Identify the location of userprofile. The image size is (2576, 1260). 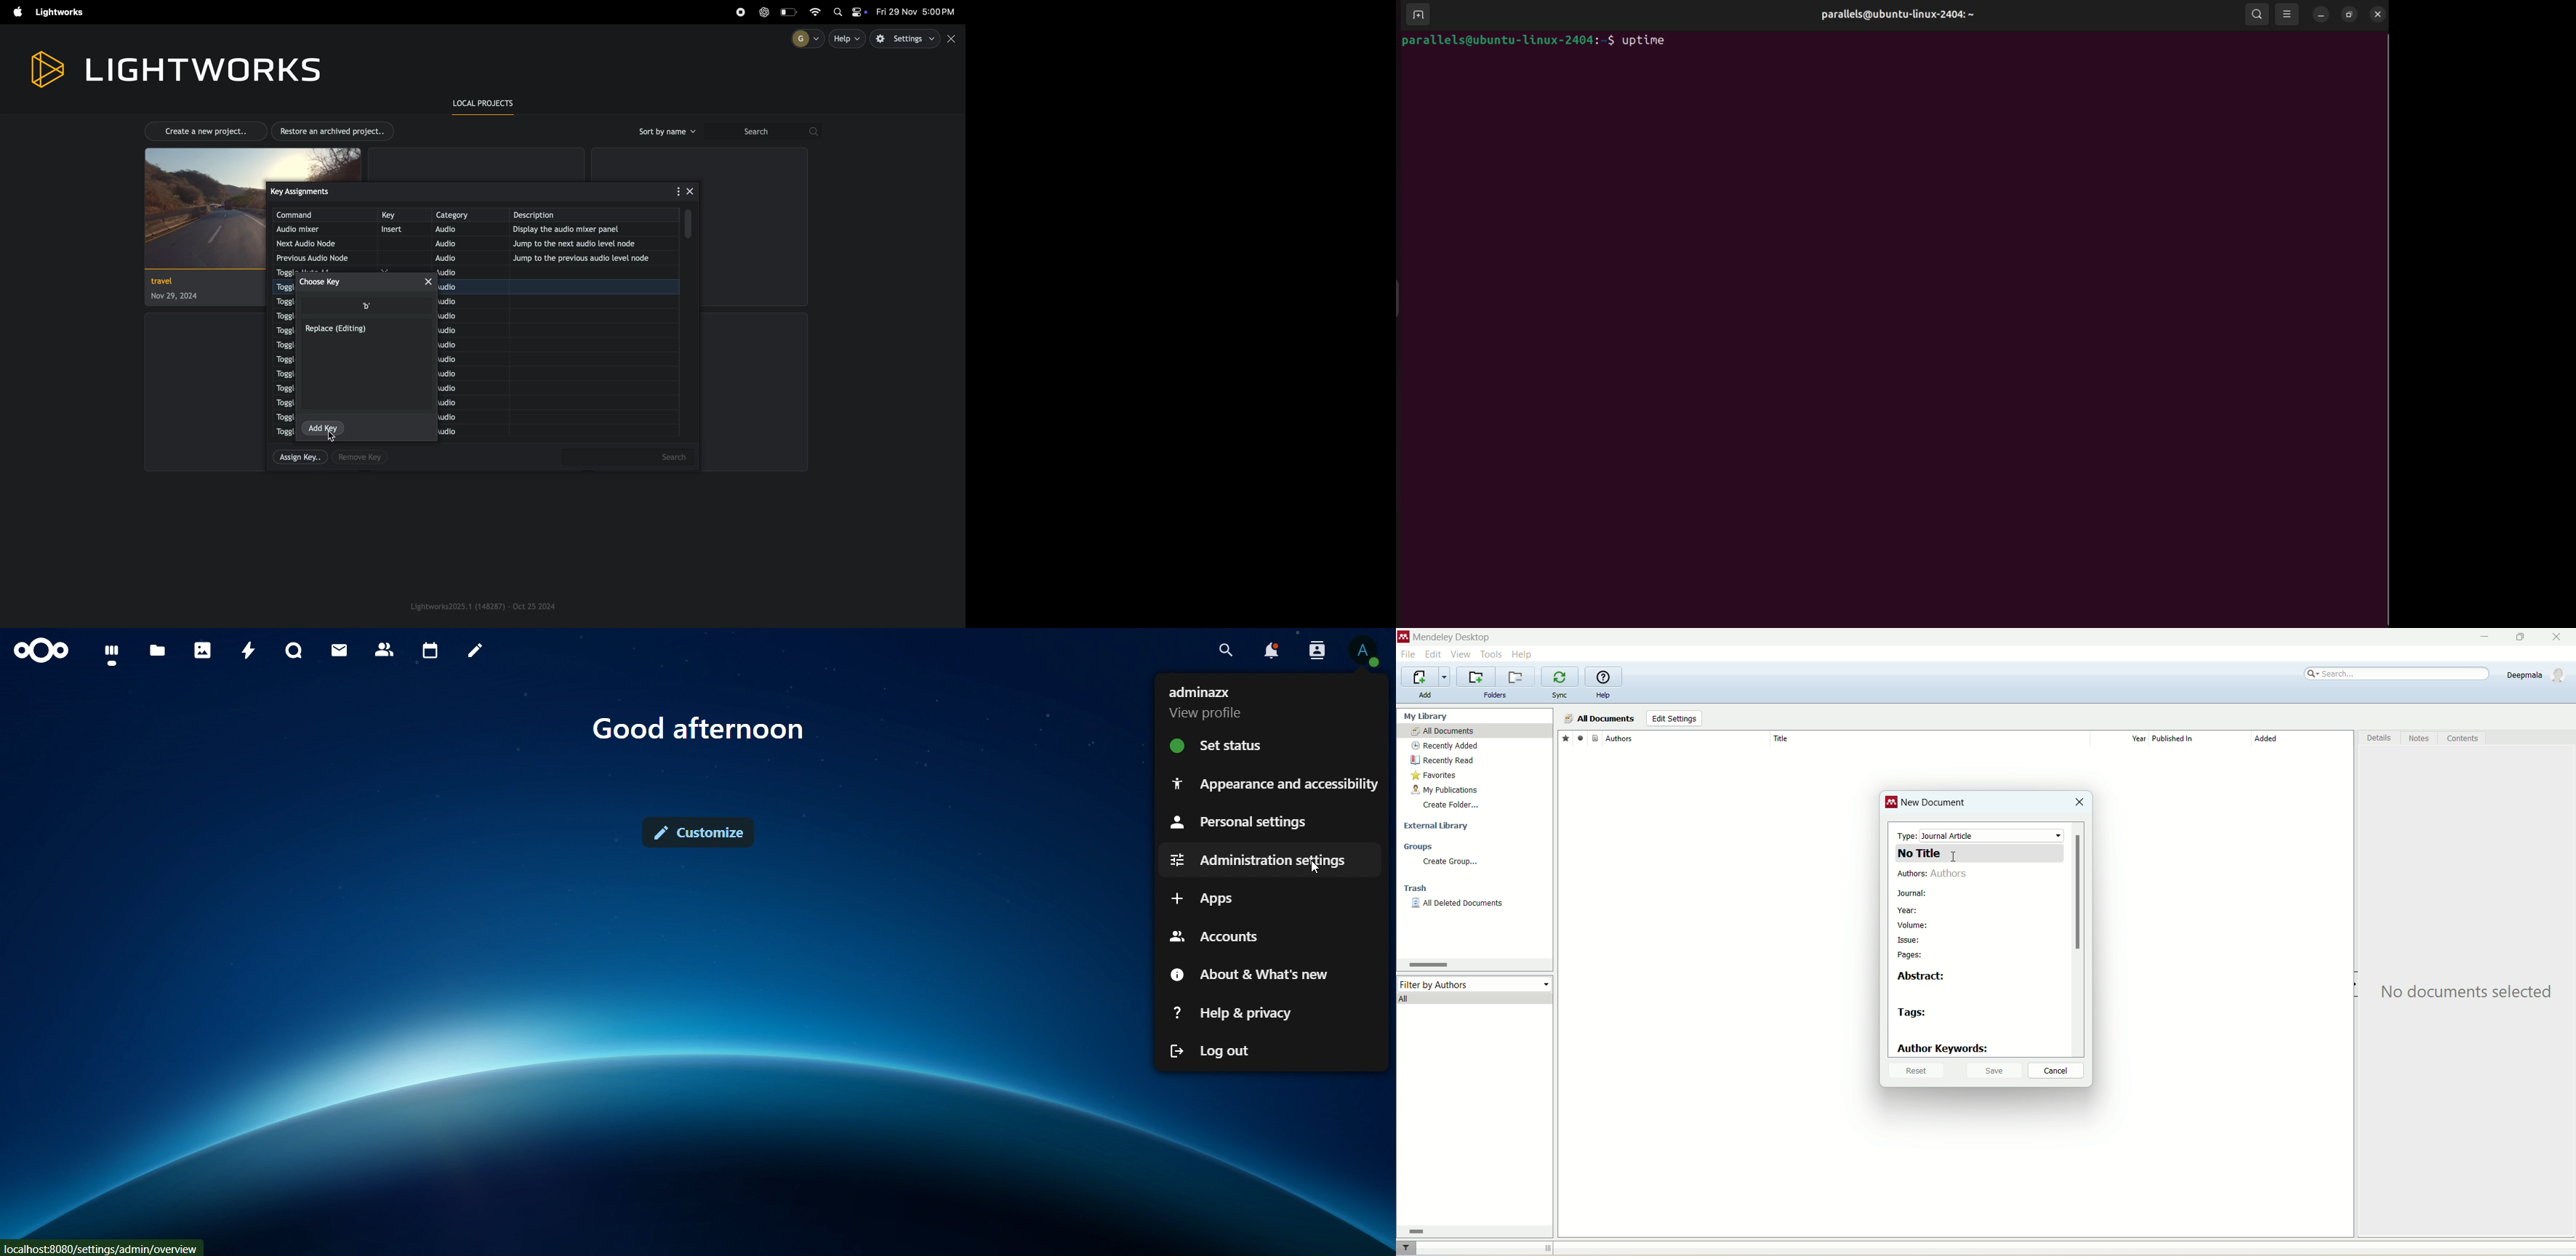
(1894, 13).